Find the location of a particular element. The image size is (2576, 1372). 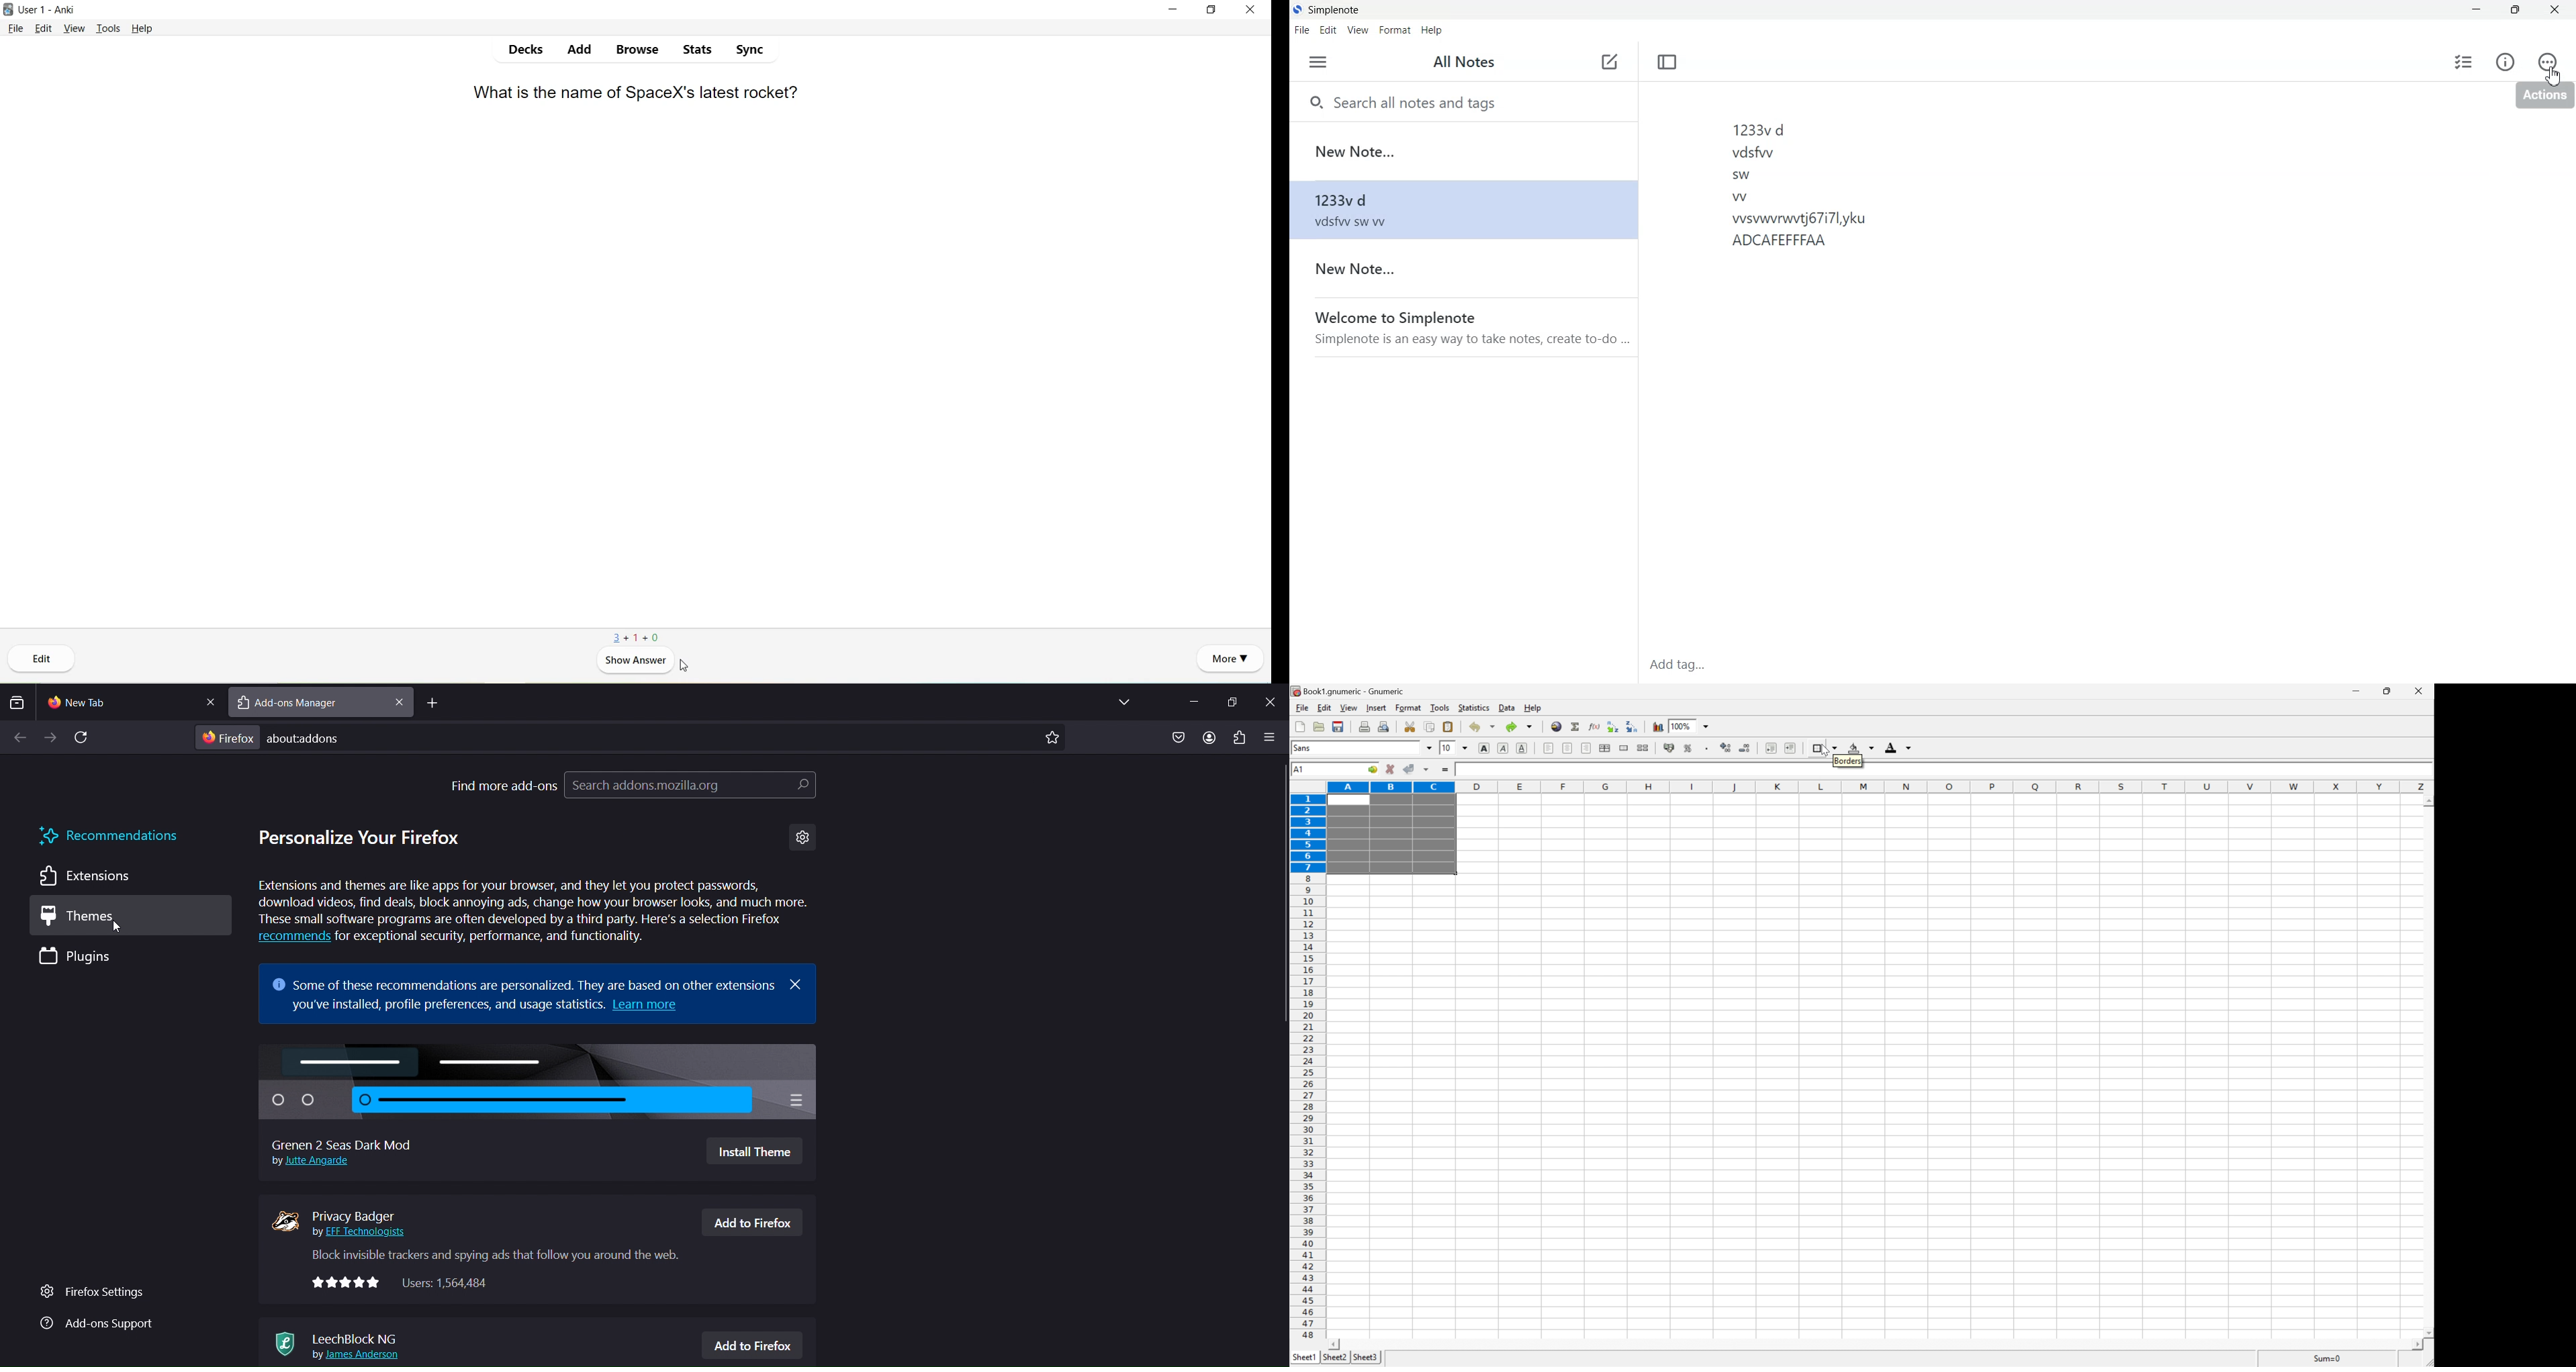

Toggle focus mode is located at coordinates (1666, 62).